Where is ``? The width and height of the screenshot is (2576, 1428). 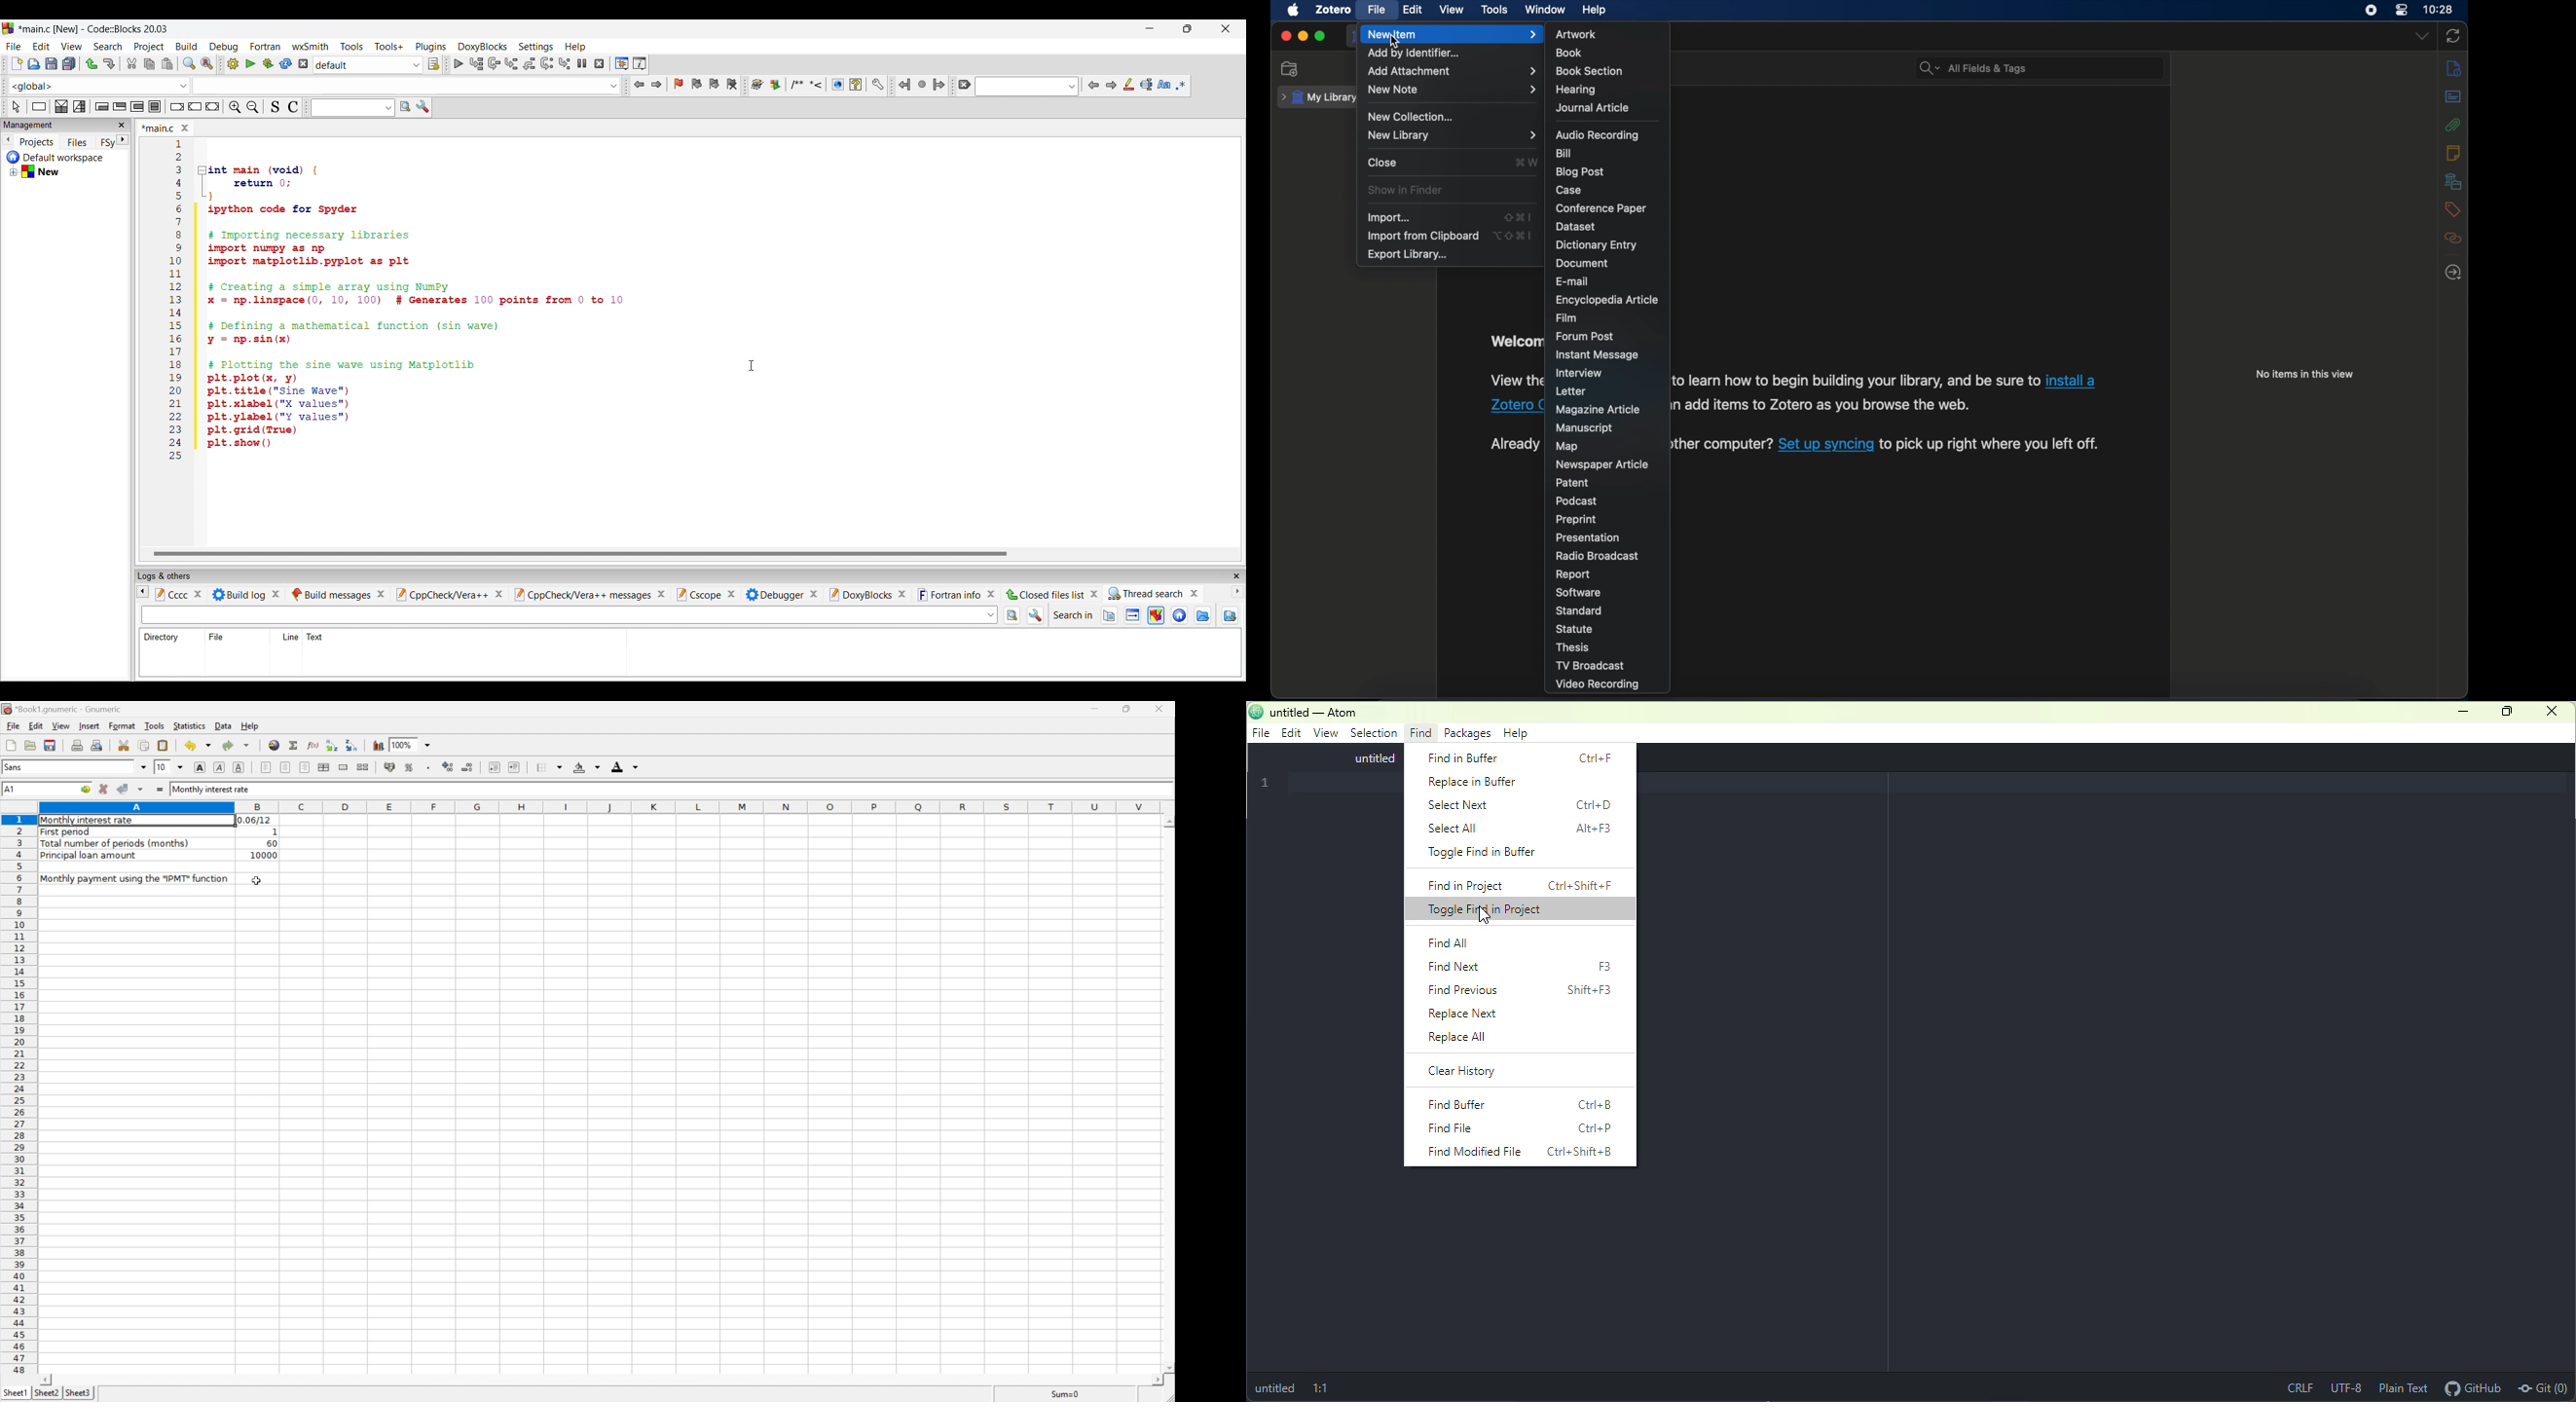
 is located at coordinates (163, 593).